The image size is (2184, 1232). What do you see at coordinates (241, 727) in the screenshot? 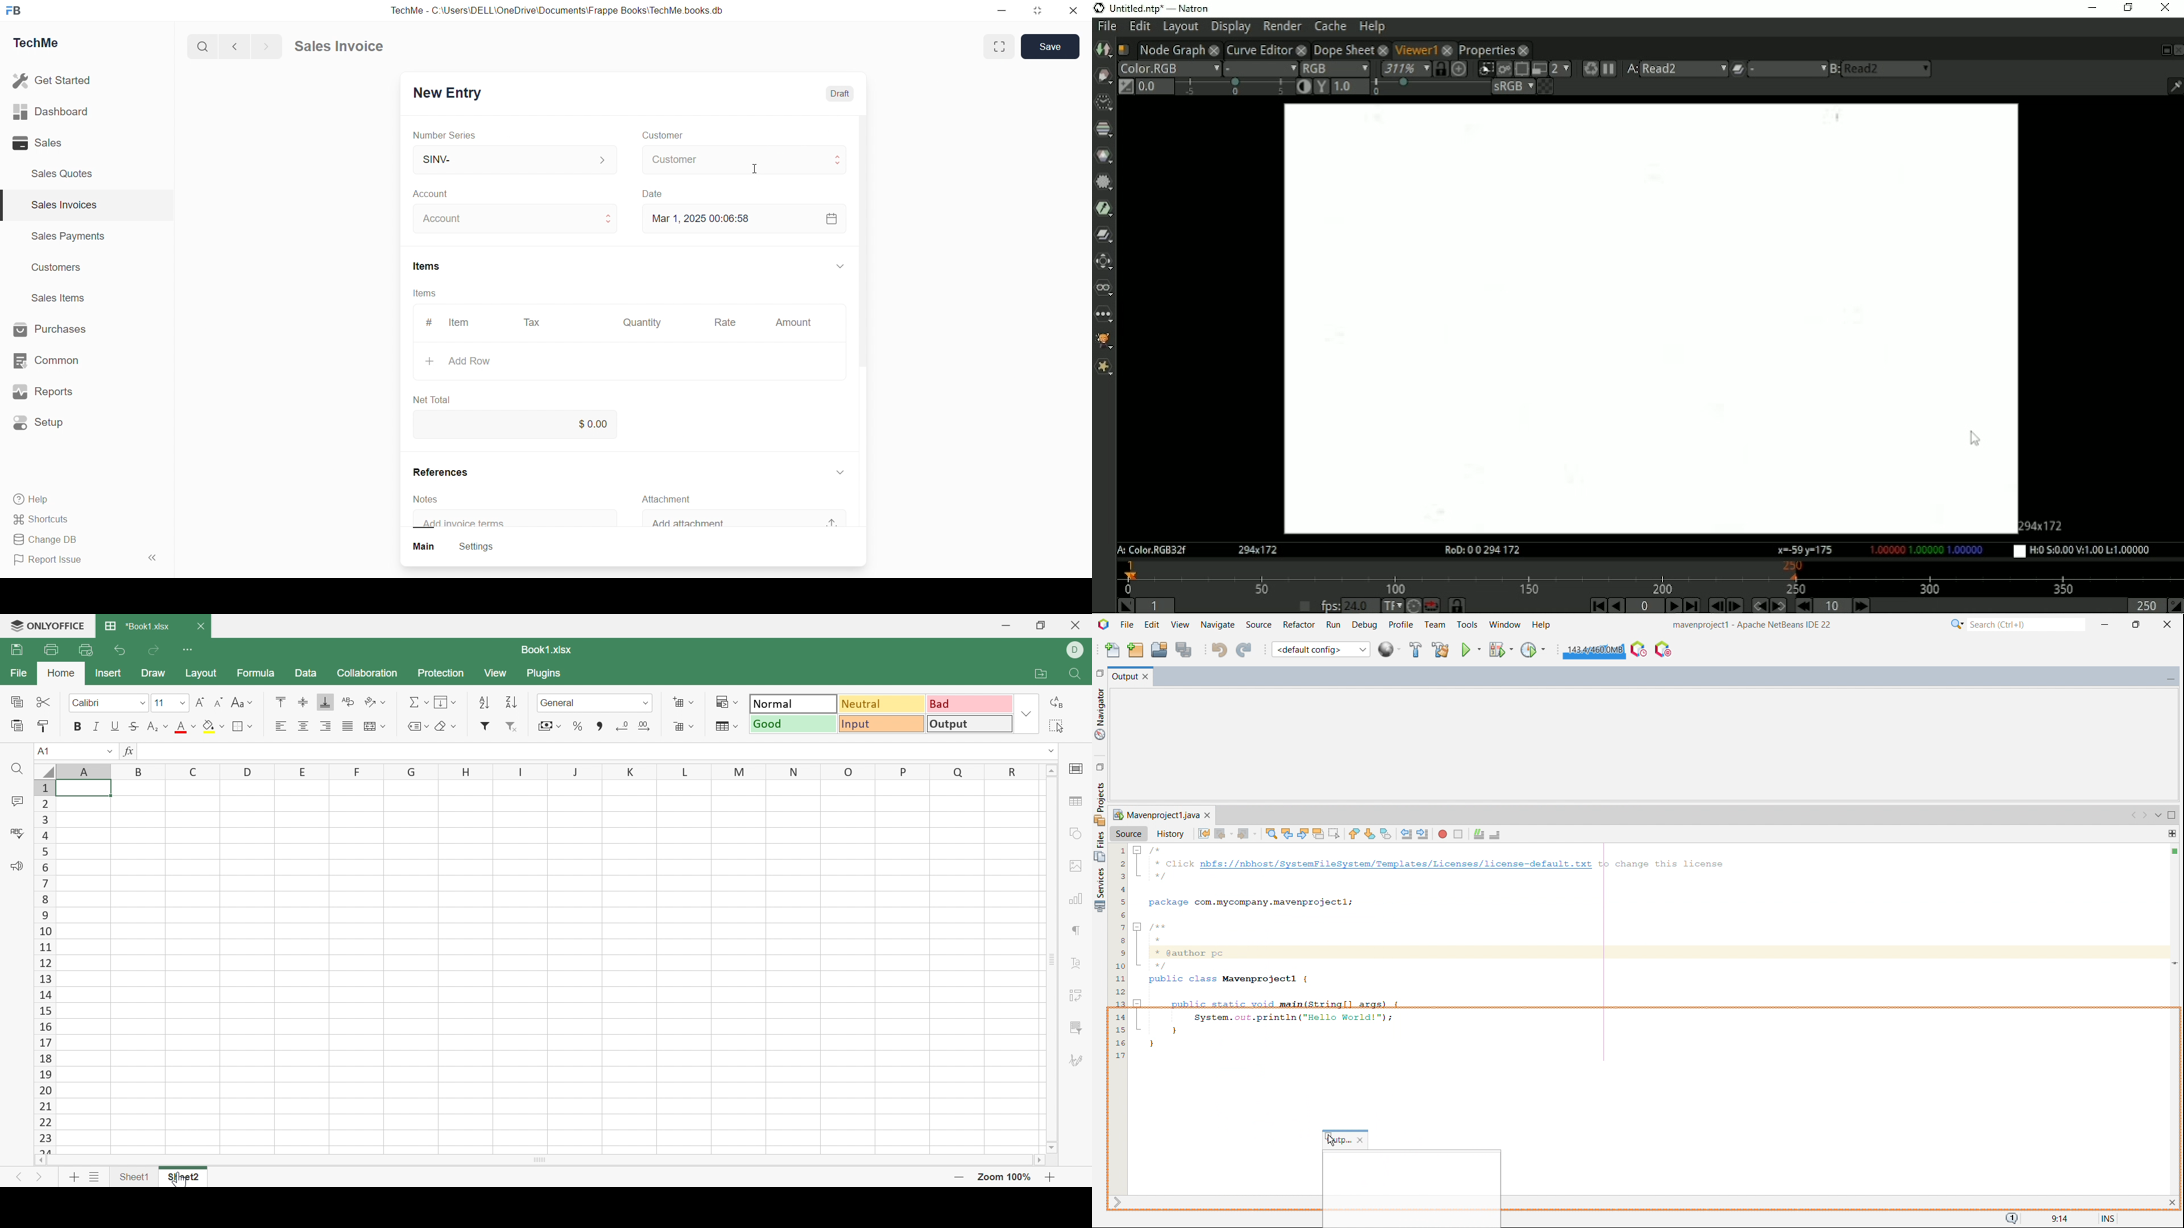
I see `Borders` at bounding box center [241, 727].